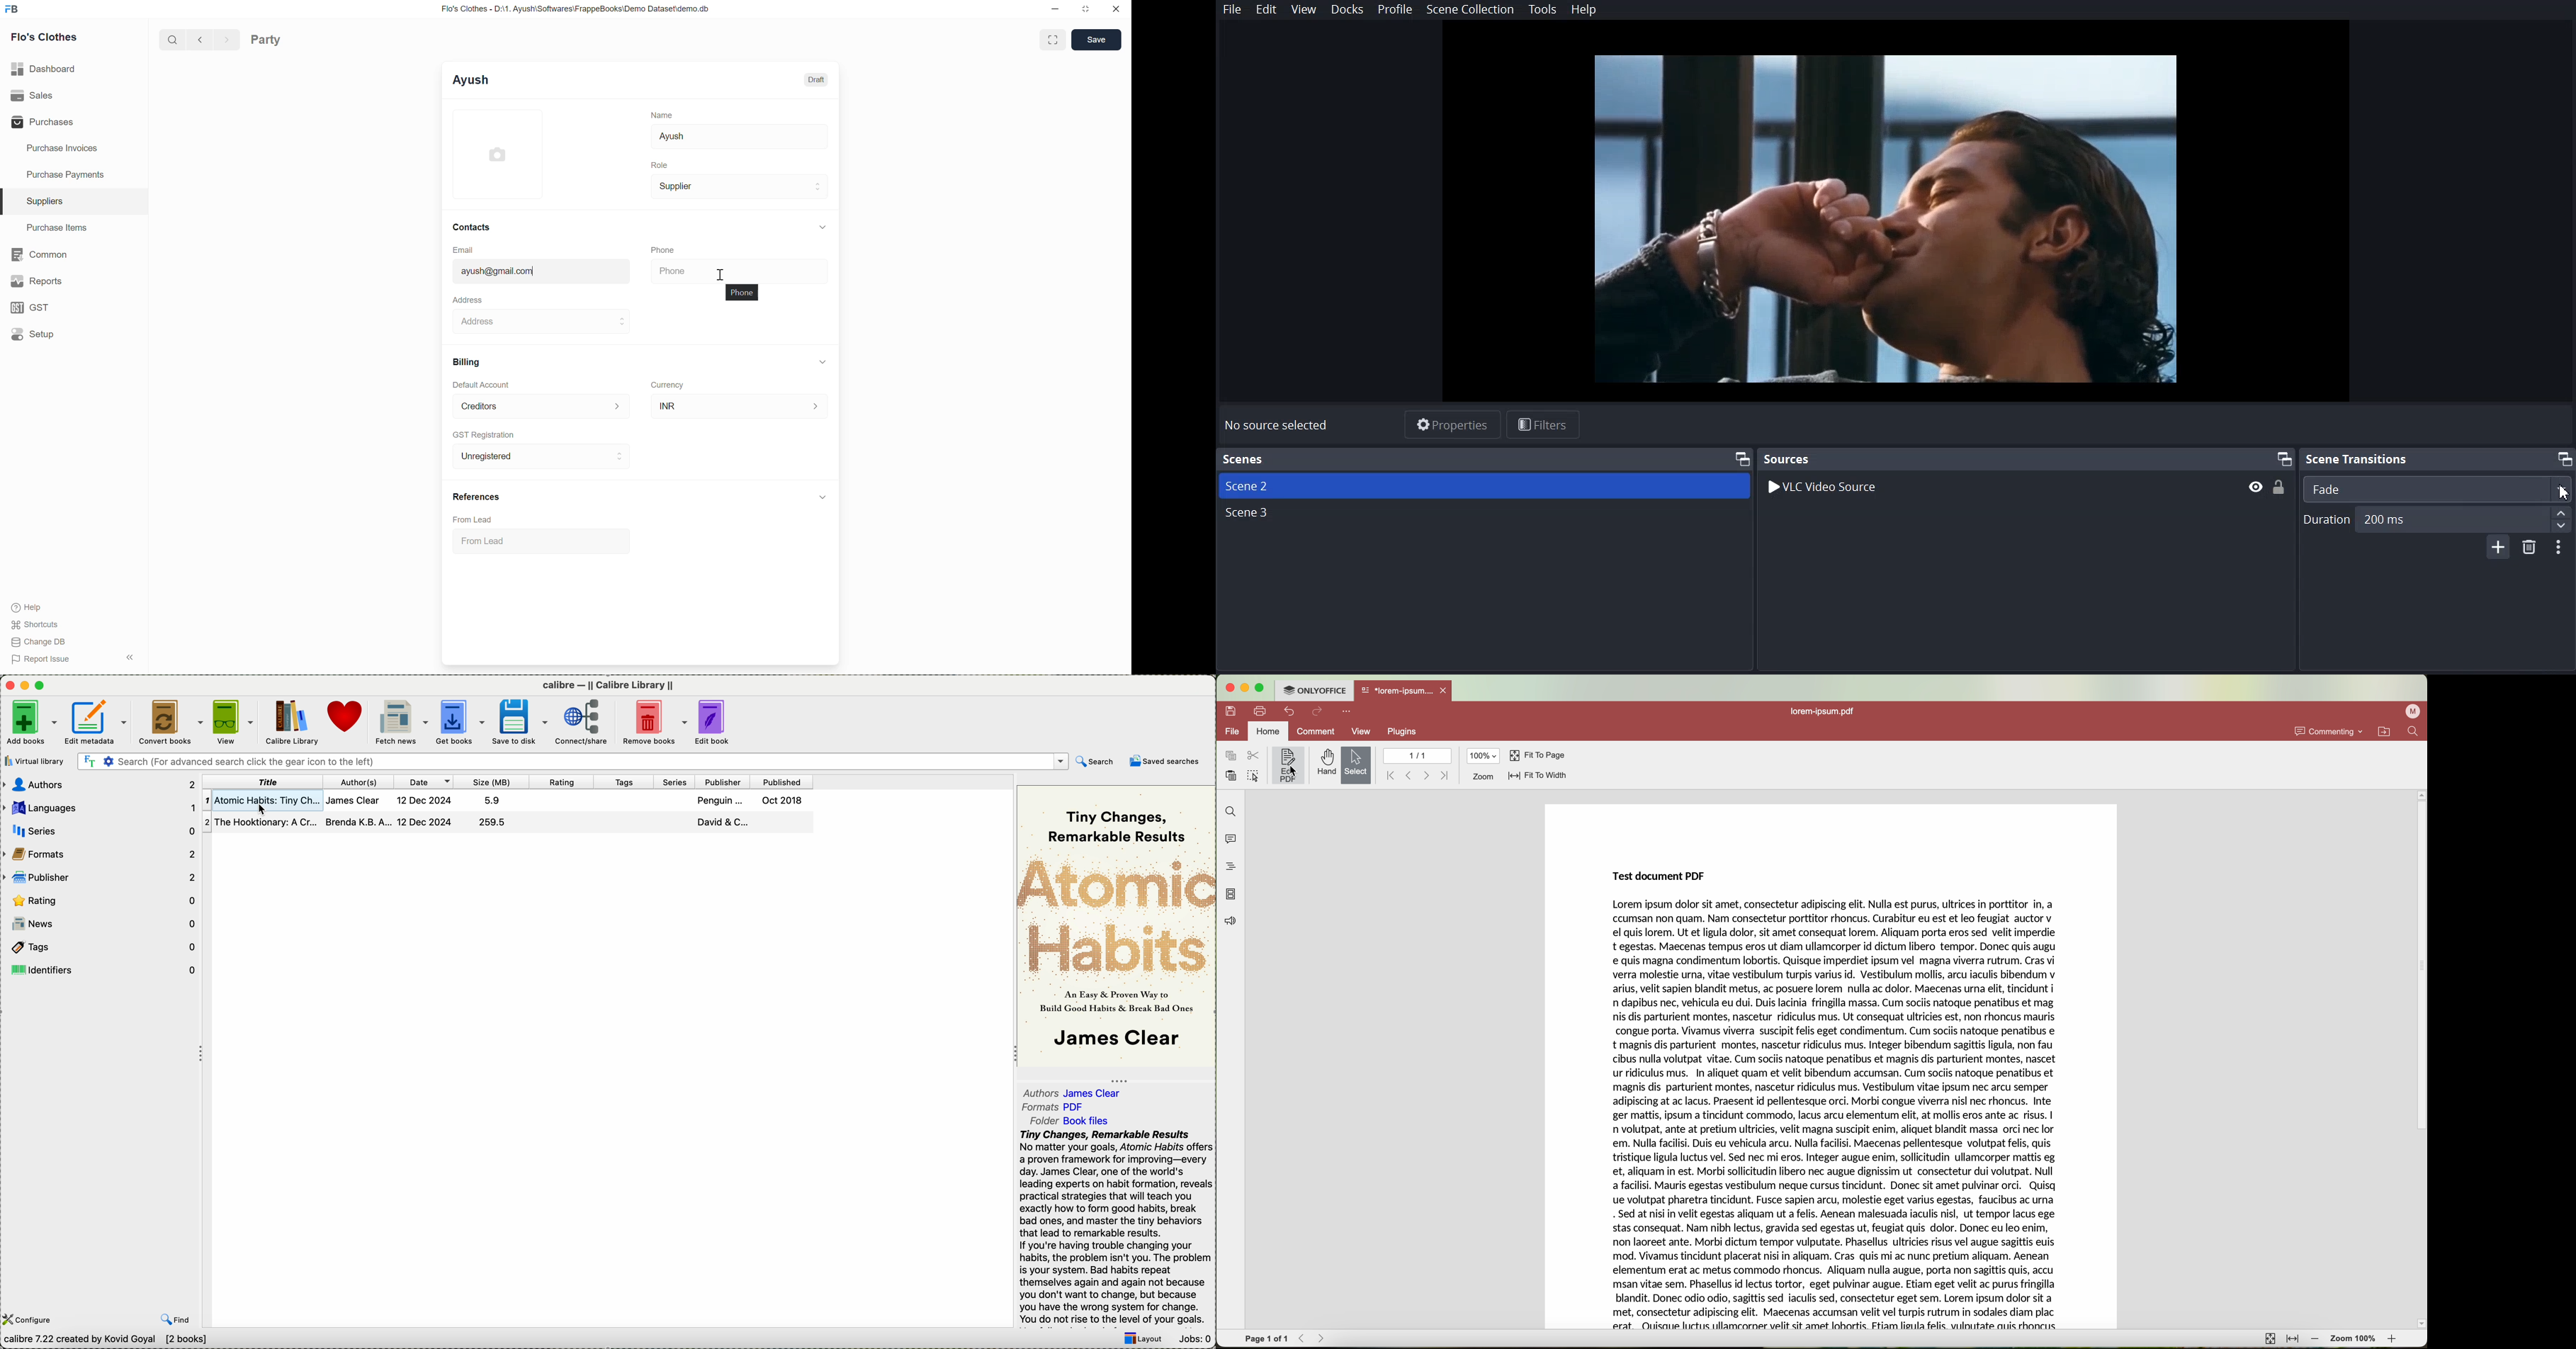 This screenshot has height=1372, width=2576. Describe the element at coordinates (541, 321) in the screenshot. I see `Address` at that location.